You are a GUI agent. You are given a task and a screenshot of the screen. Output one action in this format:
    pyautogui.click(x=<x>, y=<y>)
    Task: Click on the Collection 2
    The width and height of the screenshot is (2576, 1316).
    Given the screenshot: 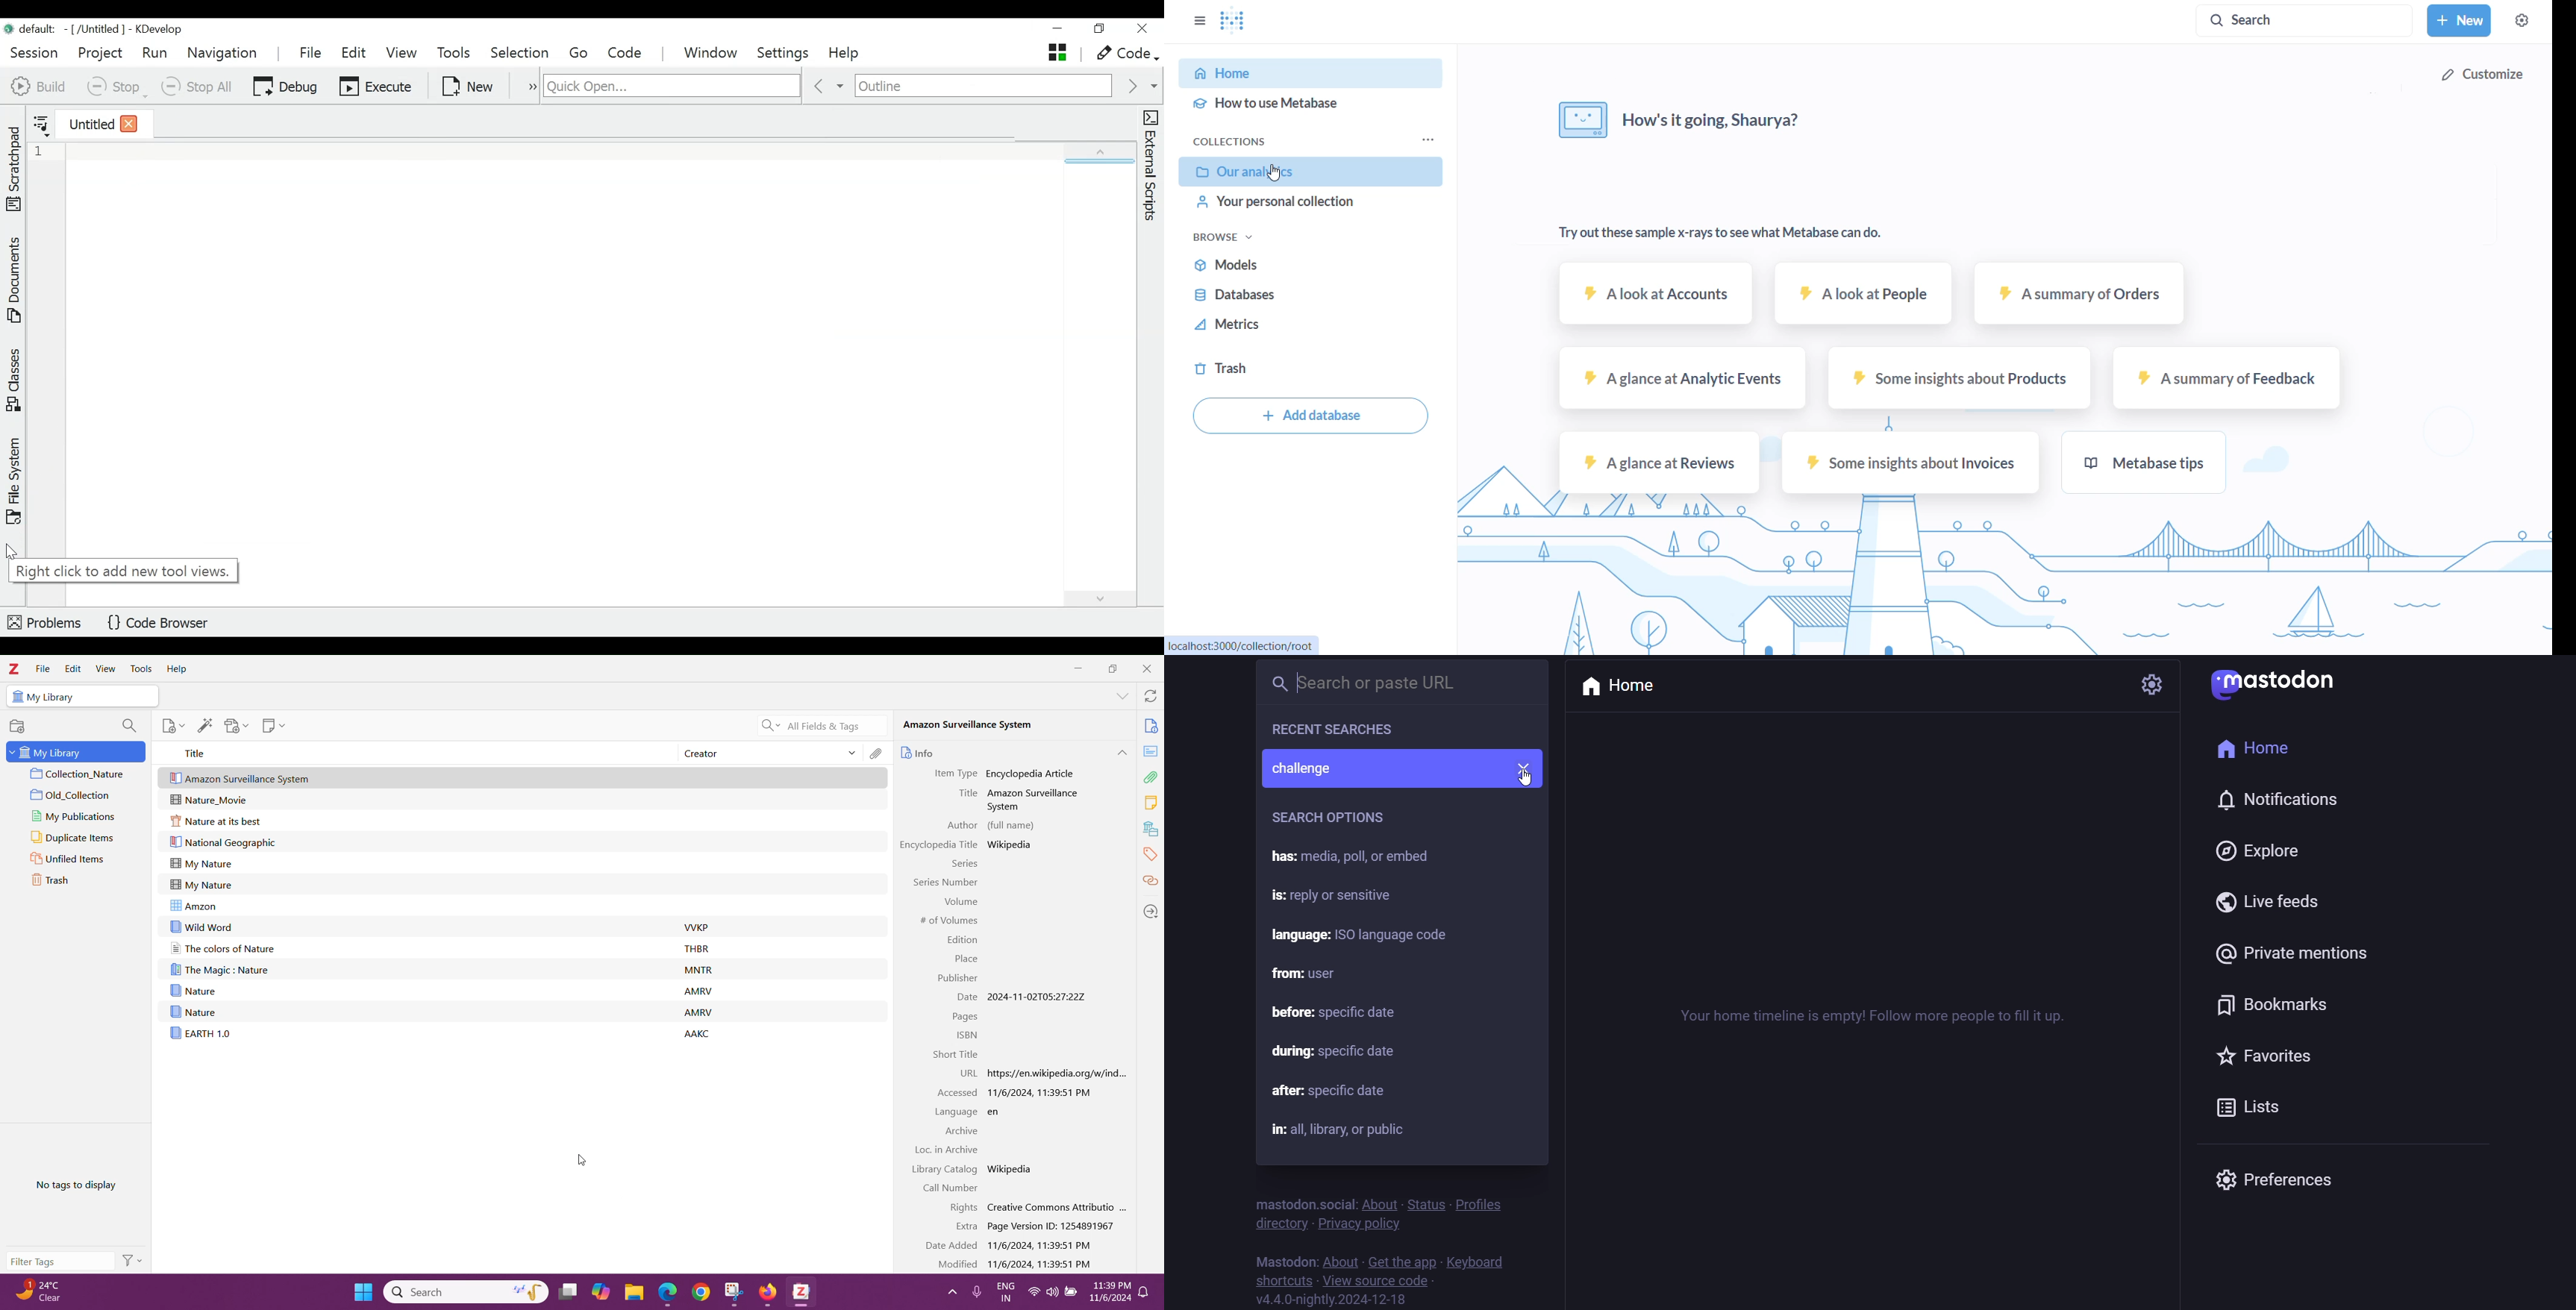 What is the action you would take?
    pyautogui.click(x=86, y=795)
    